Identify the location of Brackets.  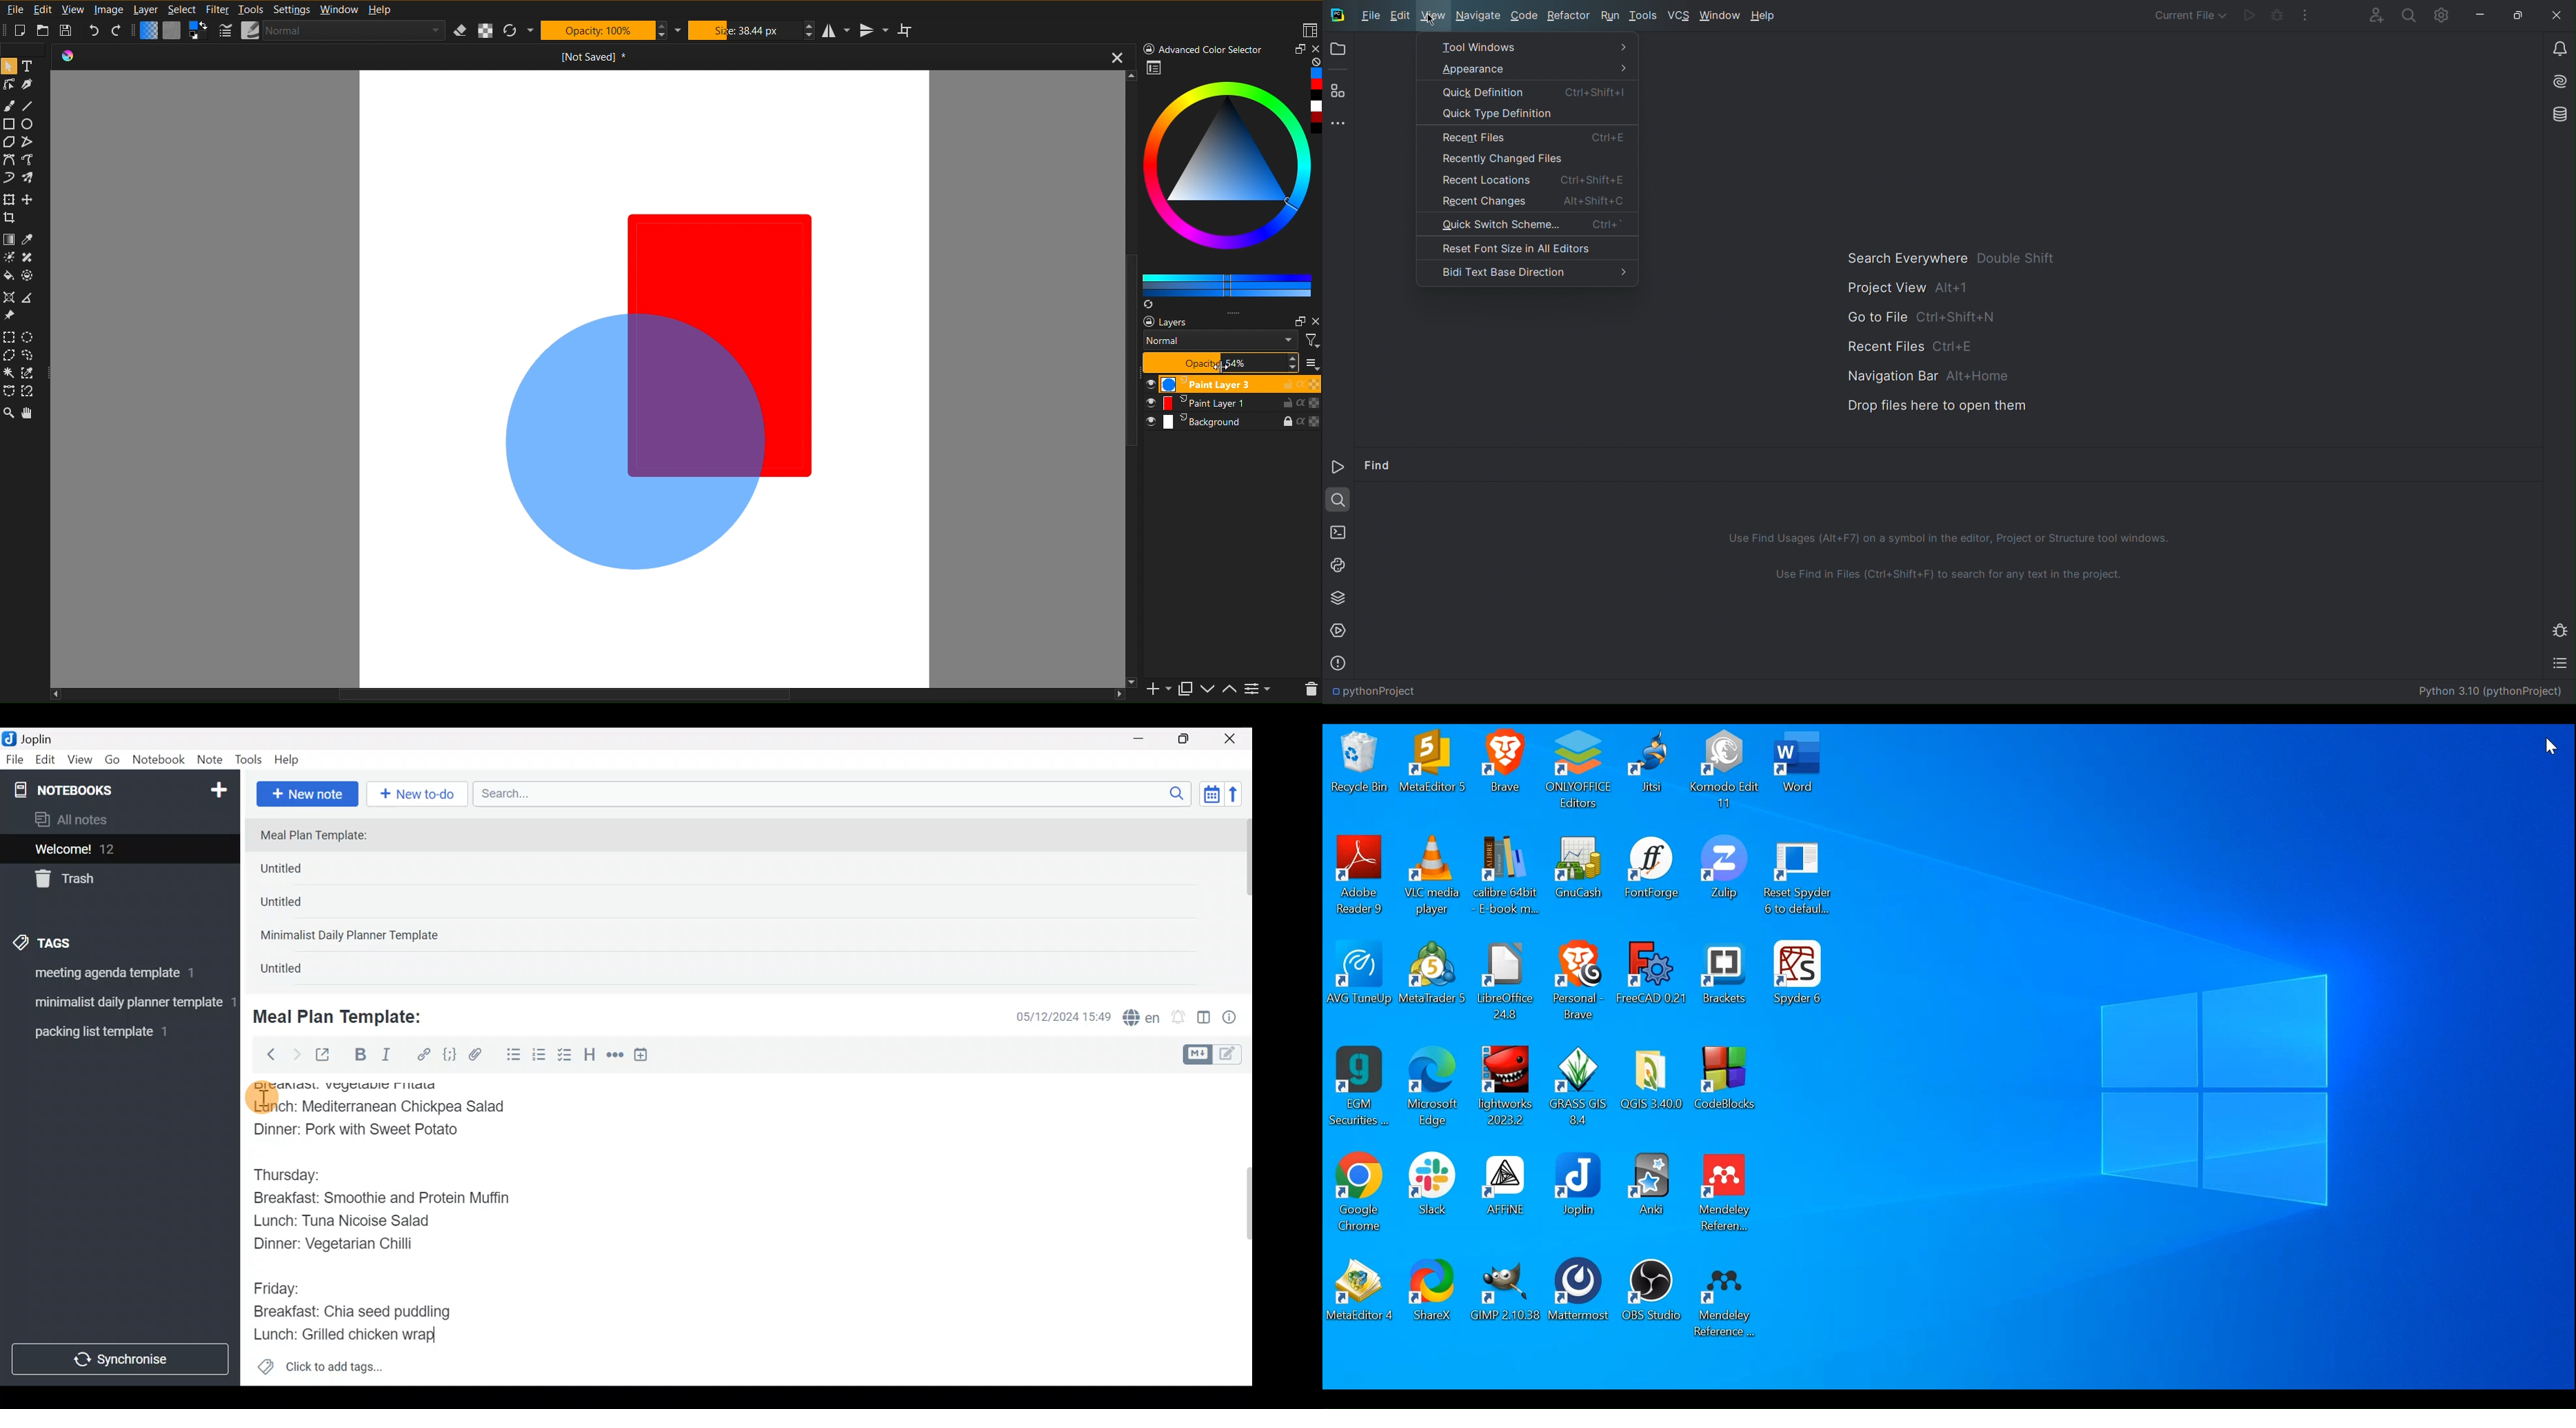
(1724, 982).